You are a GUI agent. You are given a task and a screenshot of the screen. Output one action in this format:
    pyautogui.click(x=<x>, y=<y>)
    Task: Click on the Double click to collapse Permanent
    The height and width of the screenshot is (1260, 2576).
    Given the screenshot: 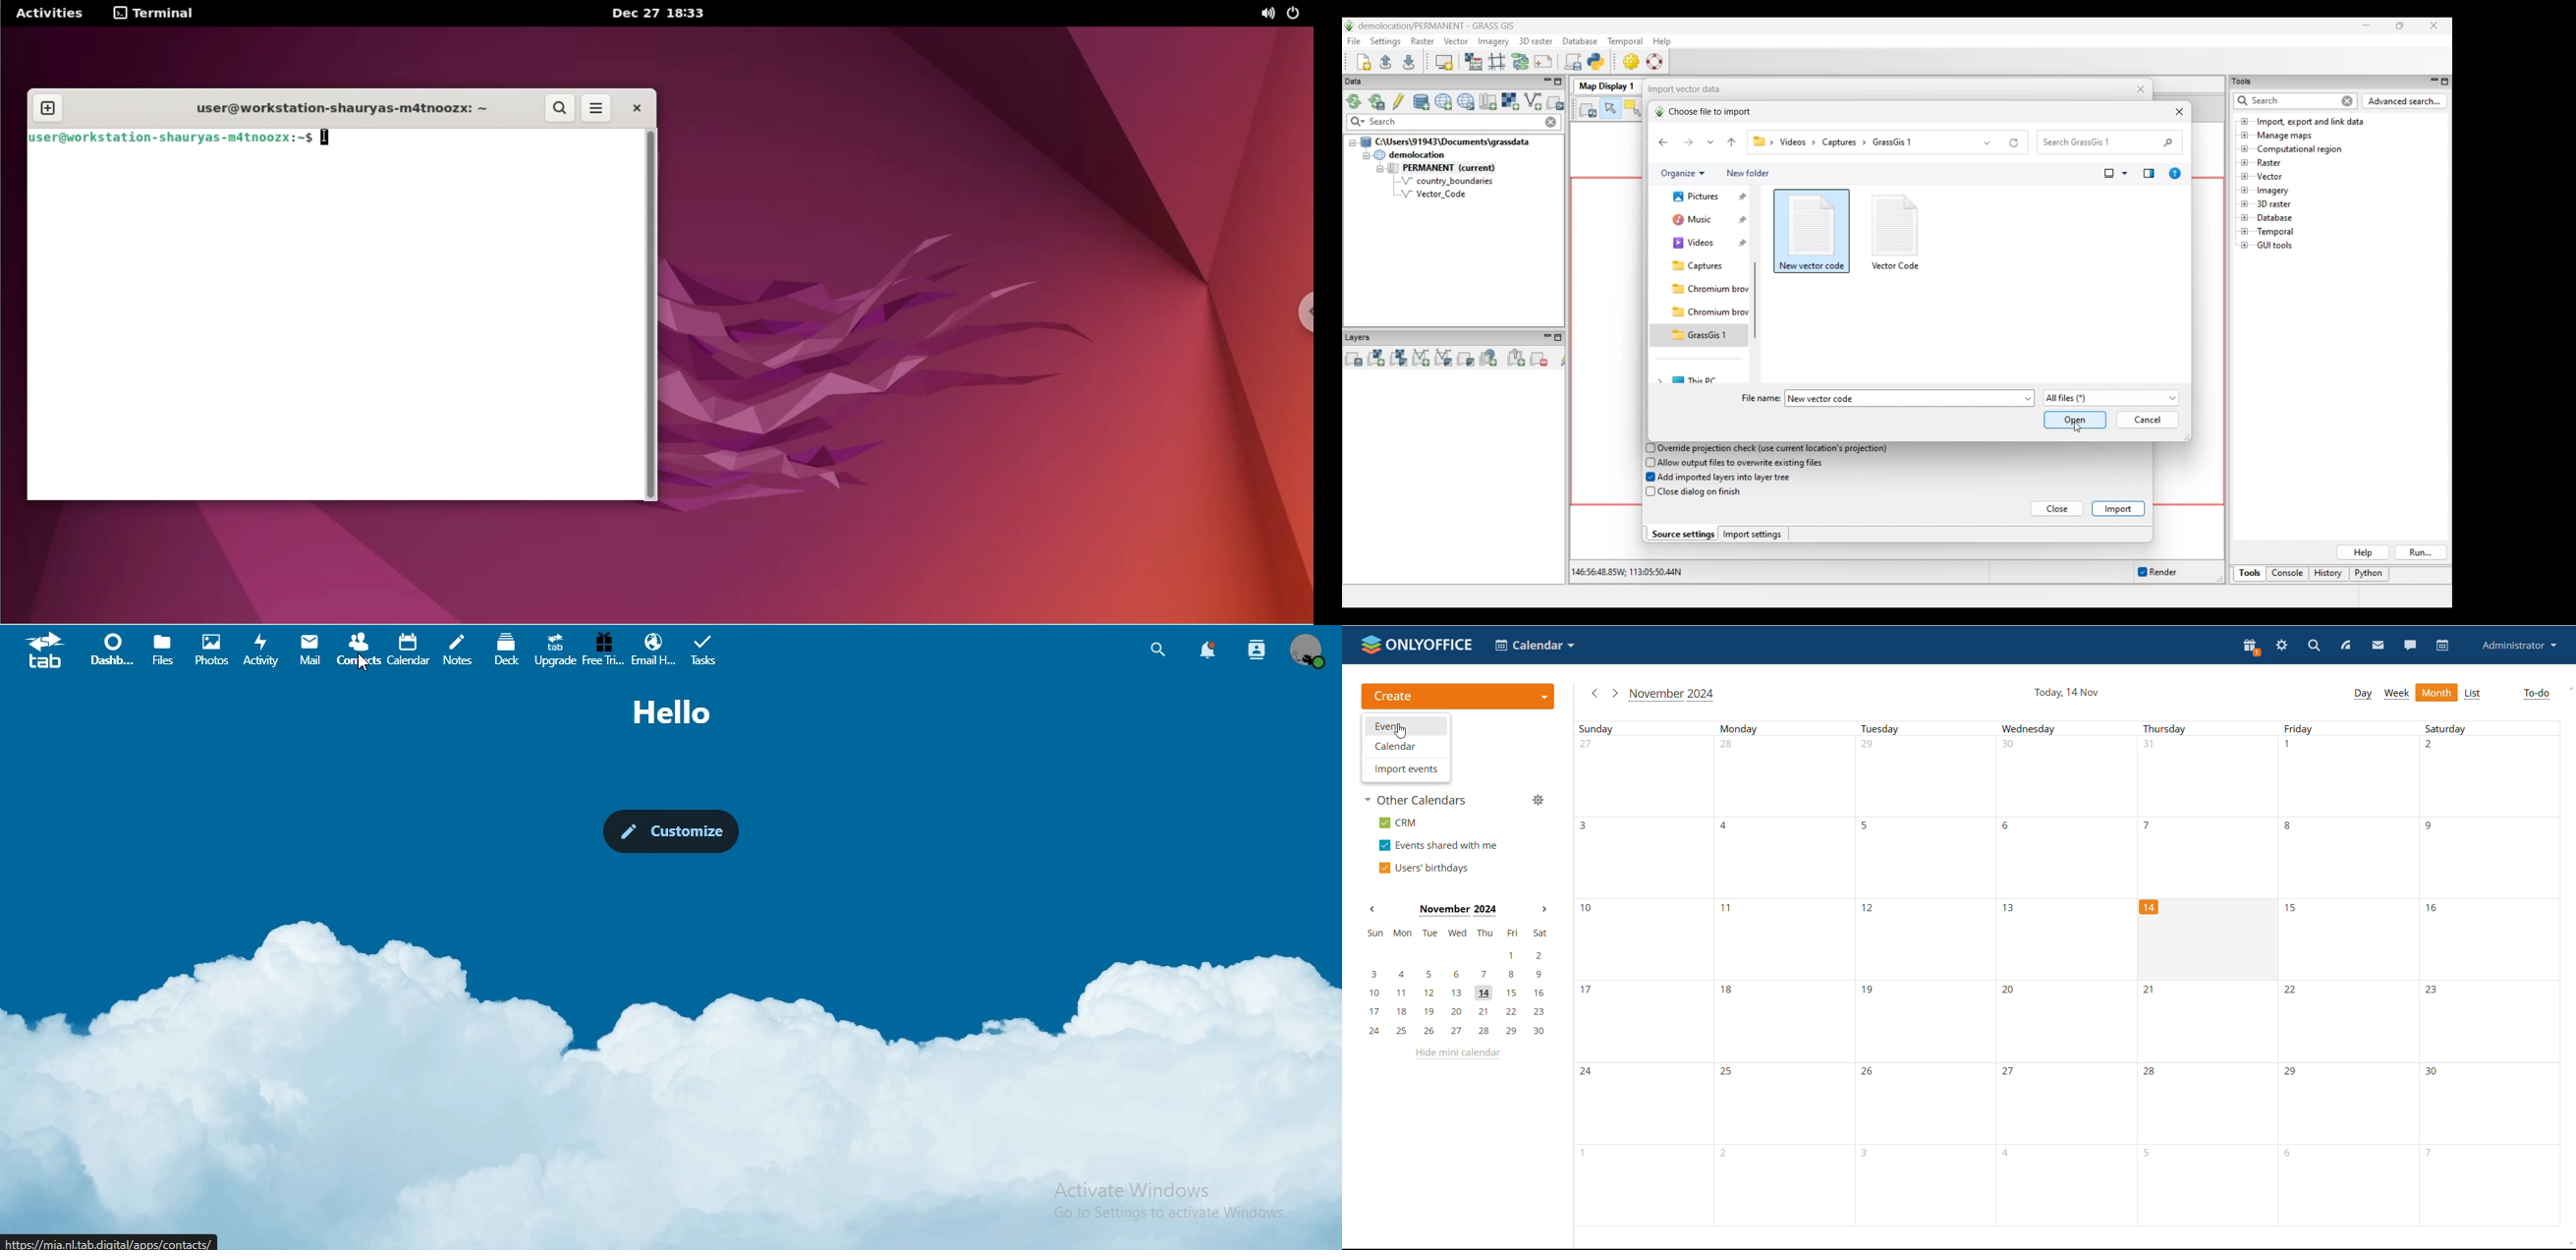 What is the action you would take?
    pyautogui.click(x=1457, y=168)
    